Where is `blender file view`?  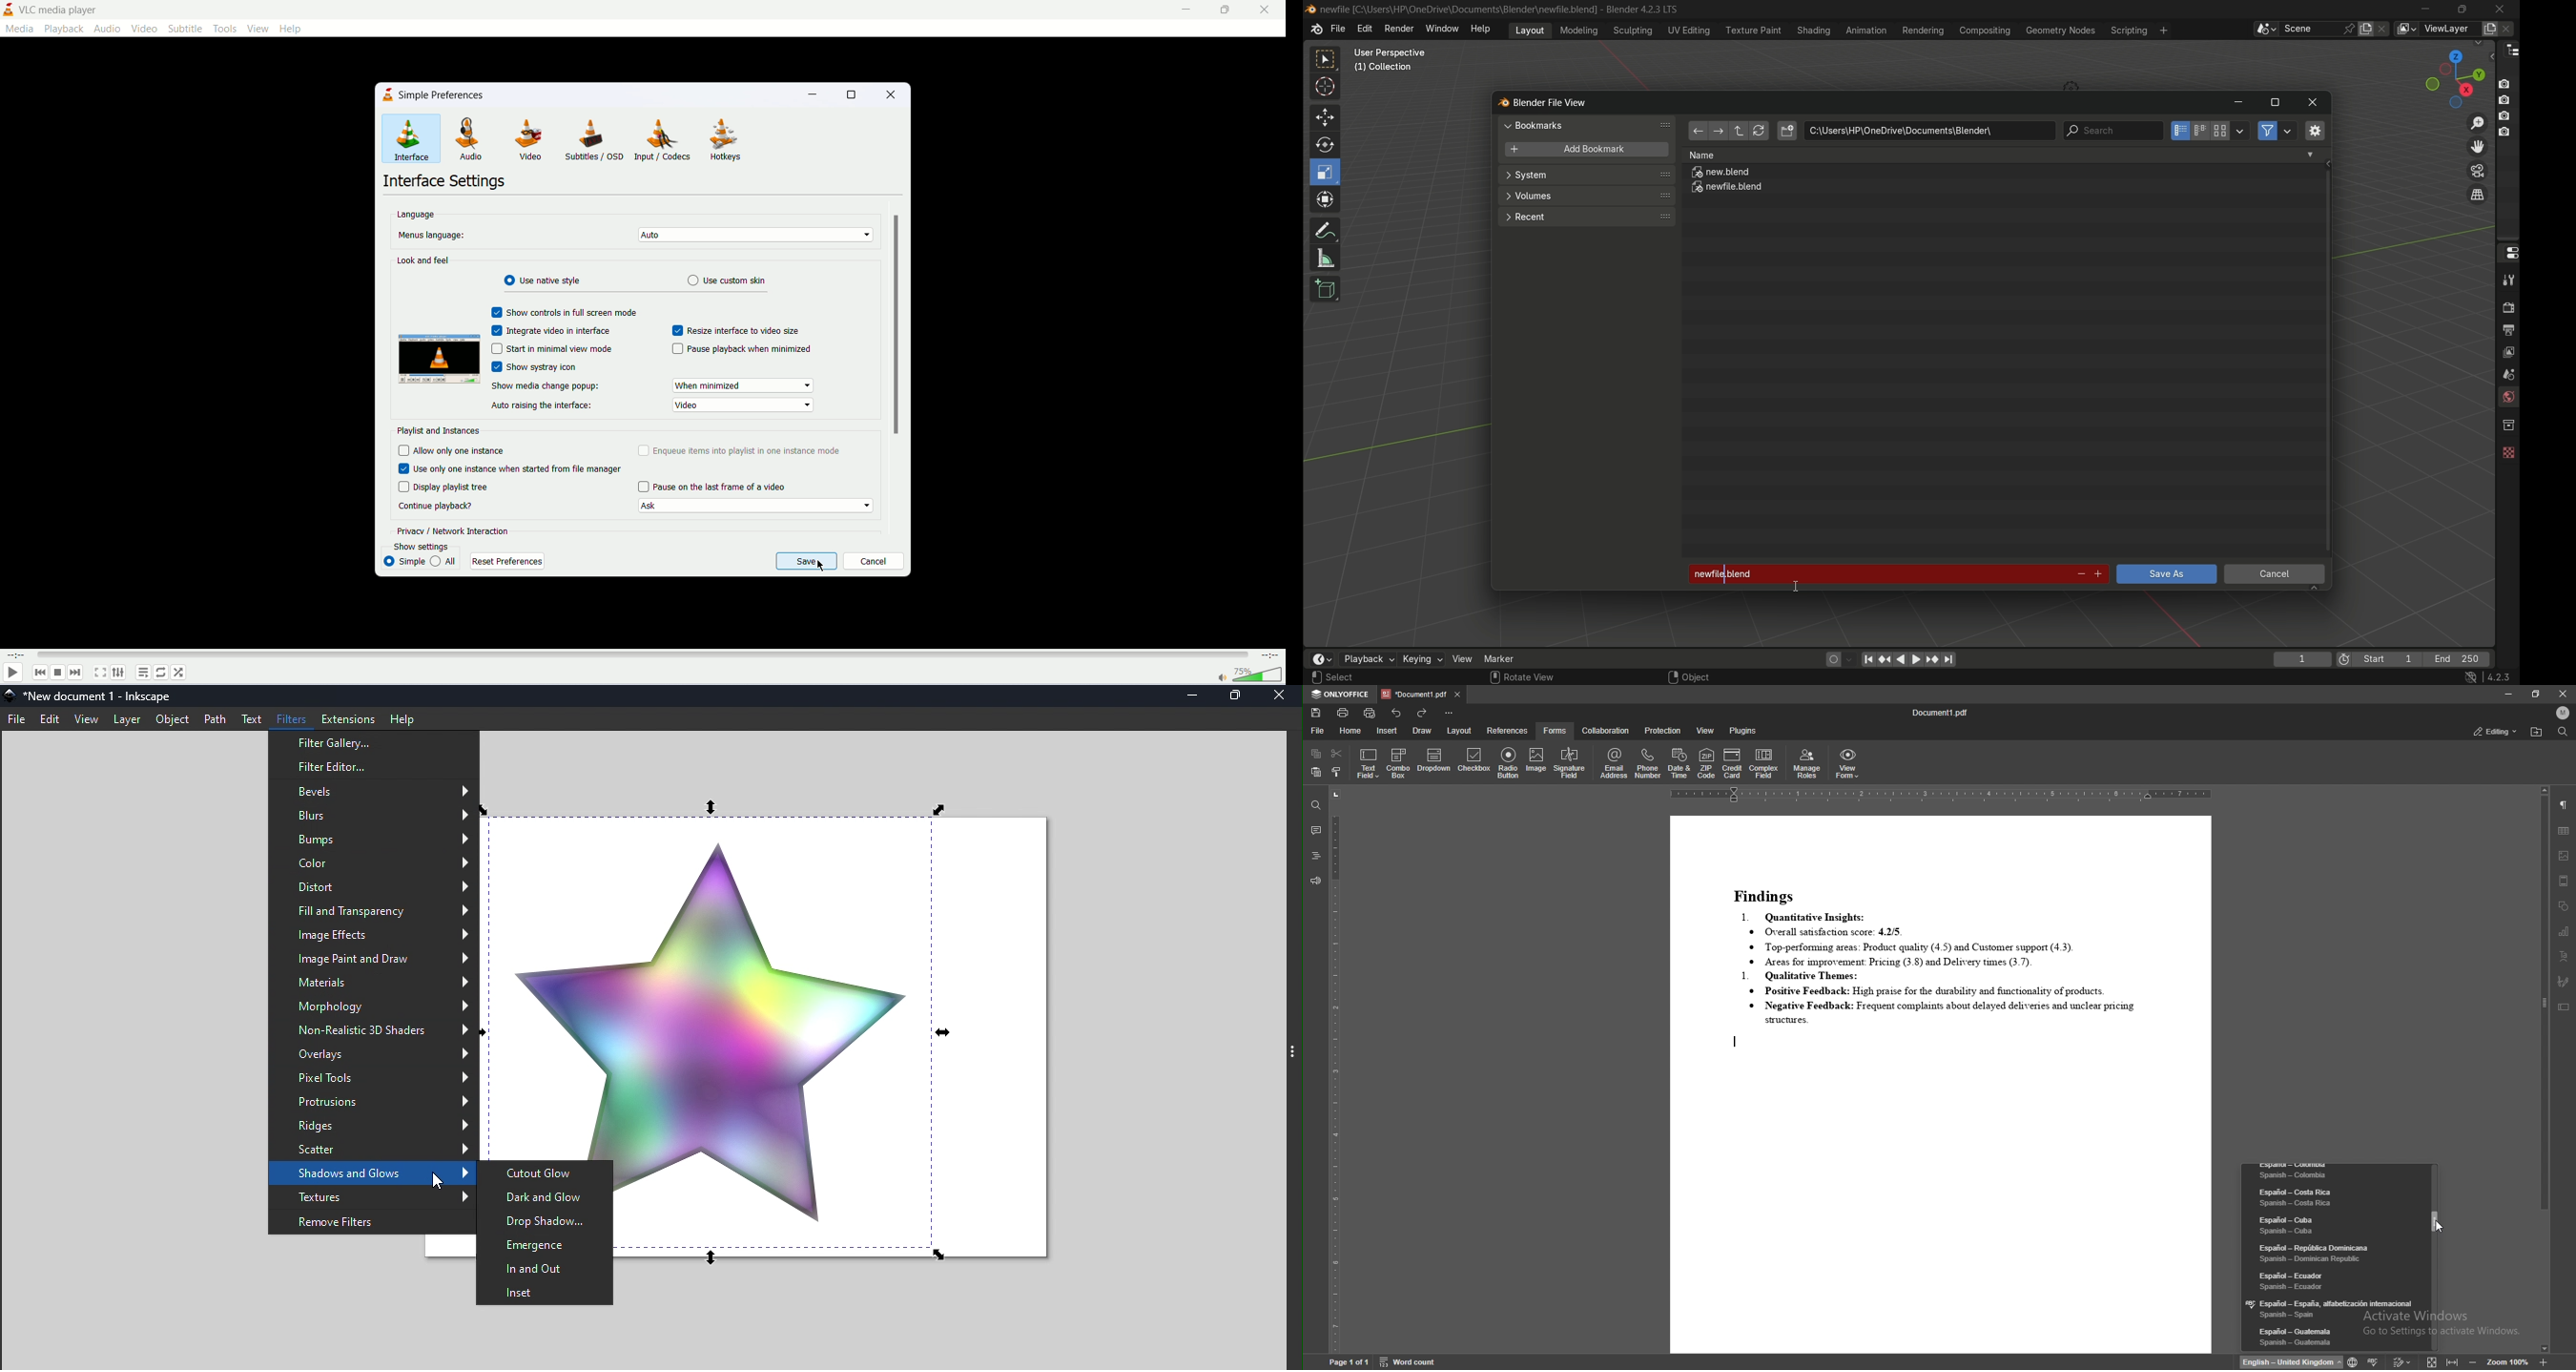
blender file view is located at coordinates (1552, 101).